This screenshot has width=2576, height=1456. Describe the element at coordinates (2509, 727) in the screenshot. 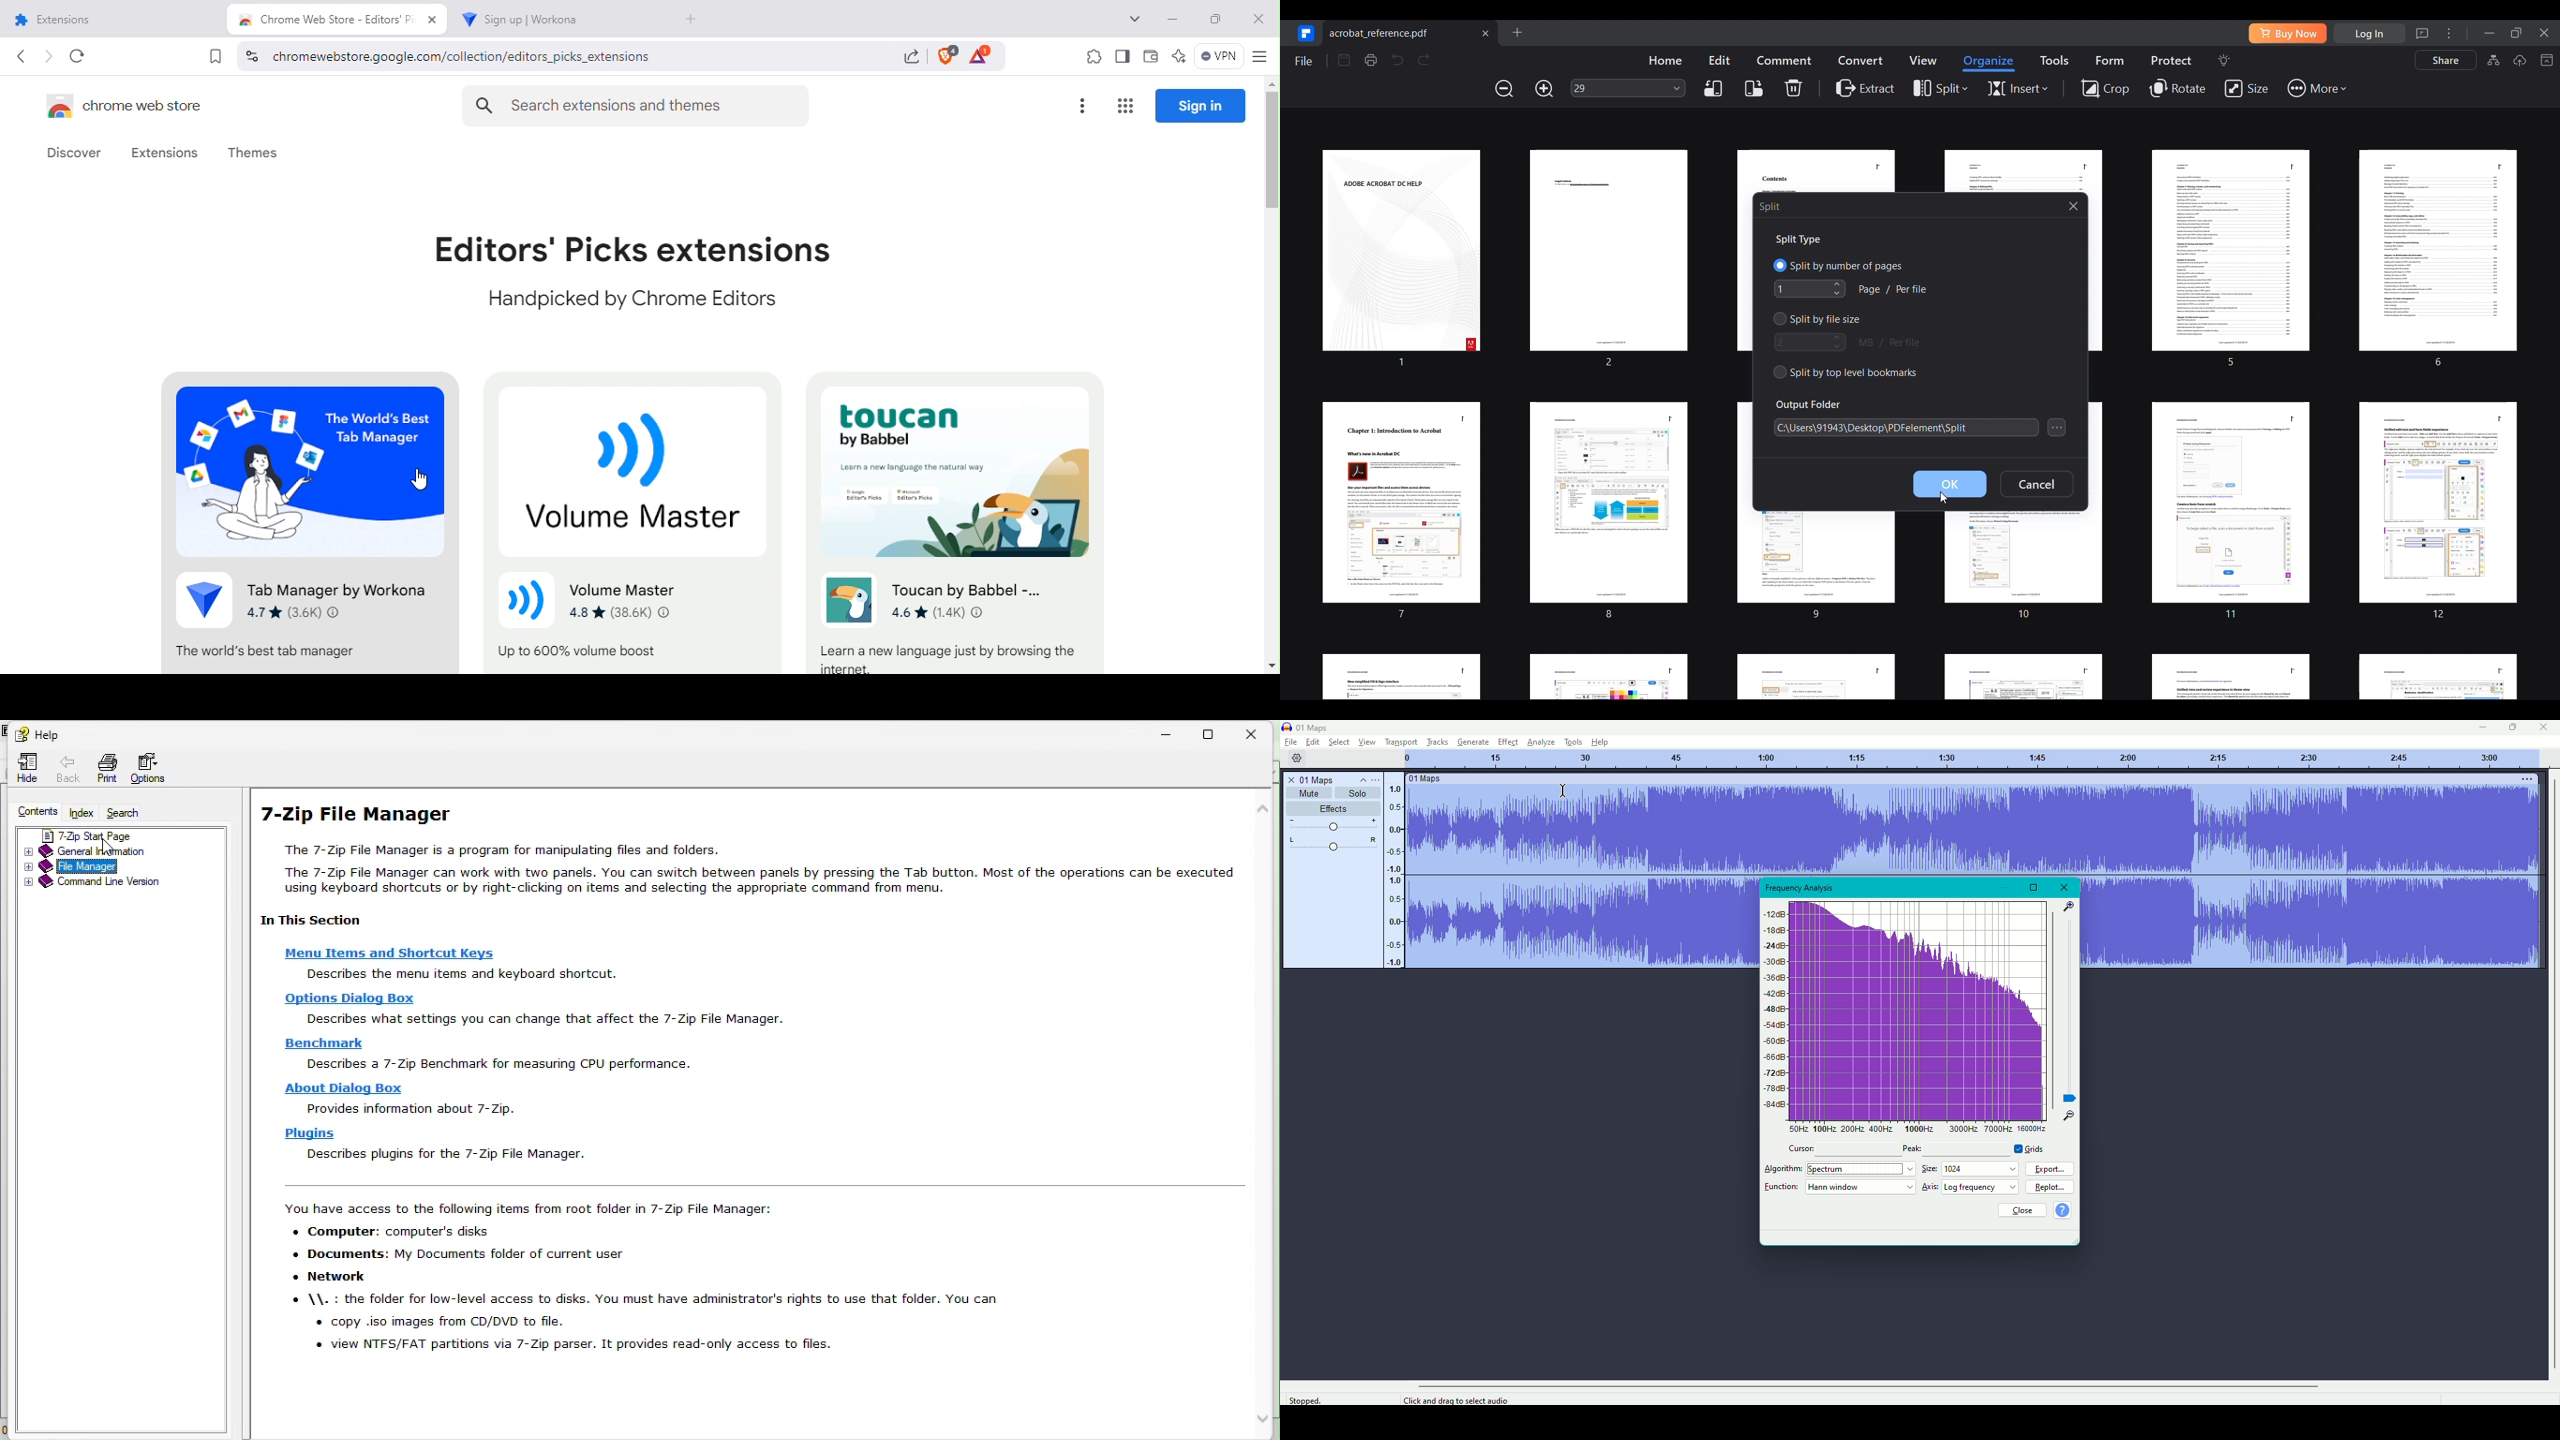

I see `Restore` at that location.